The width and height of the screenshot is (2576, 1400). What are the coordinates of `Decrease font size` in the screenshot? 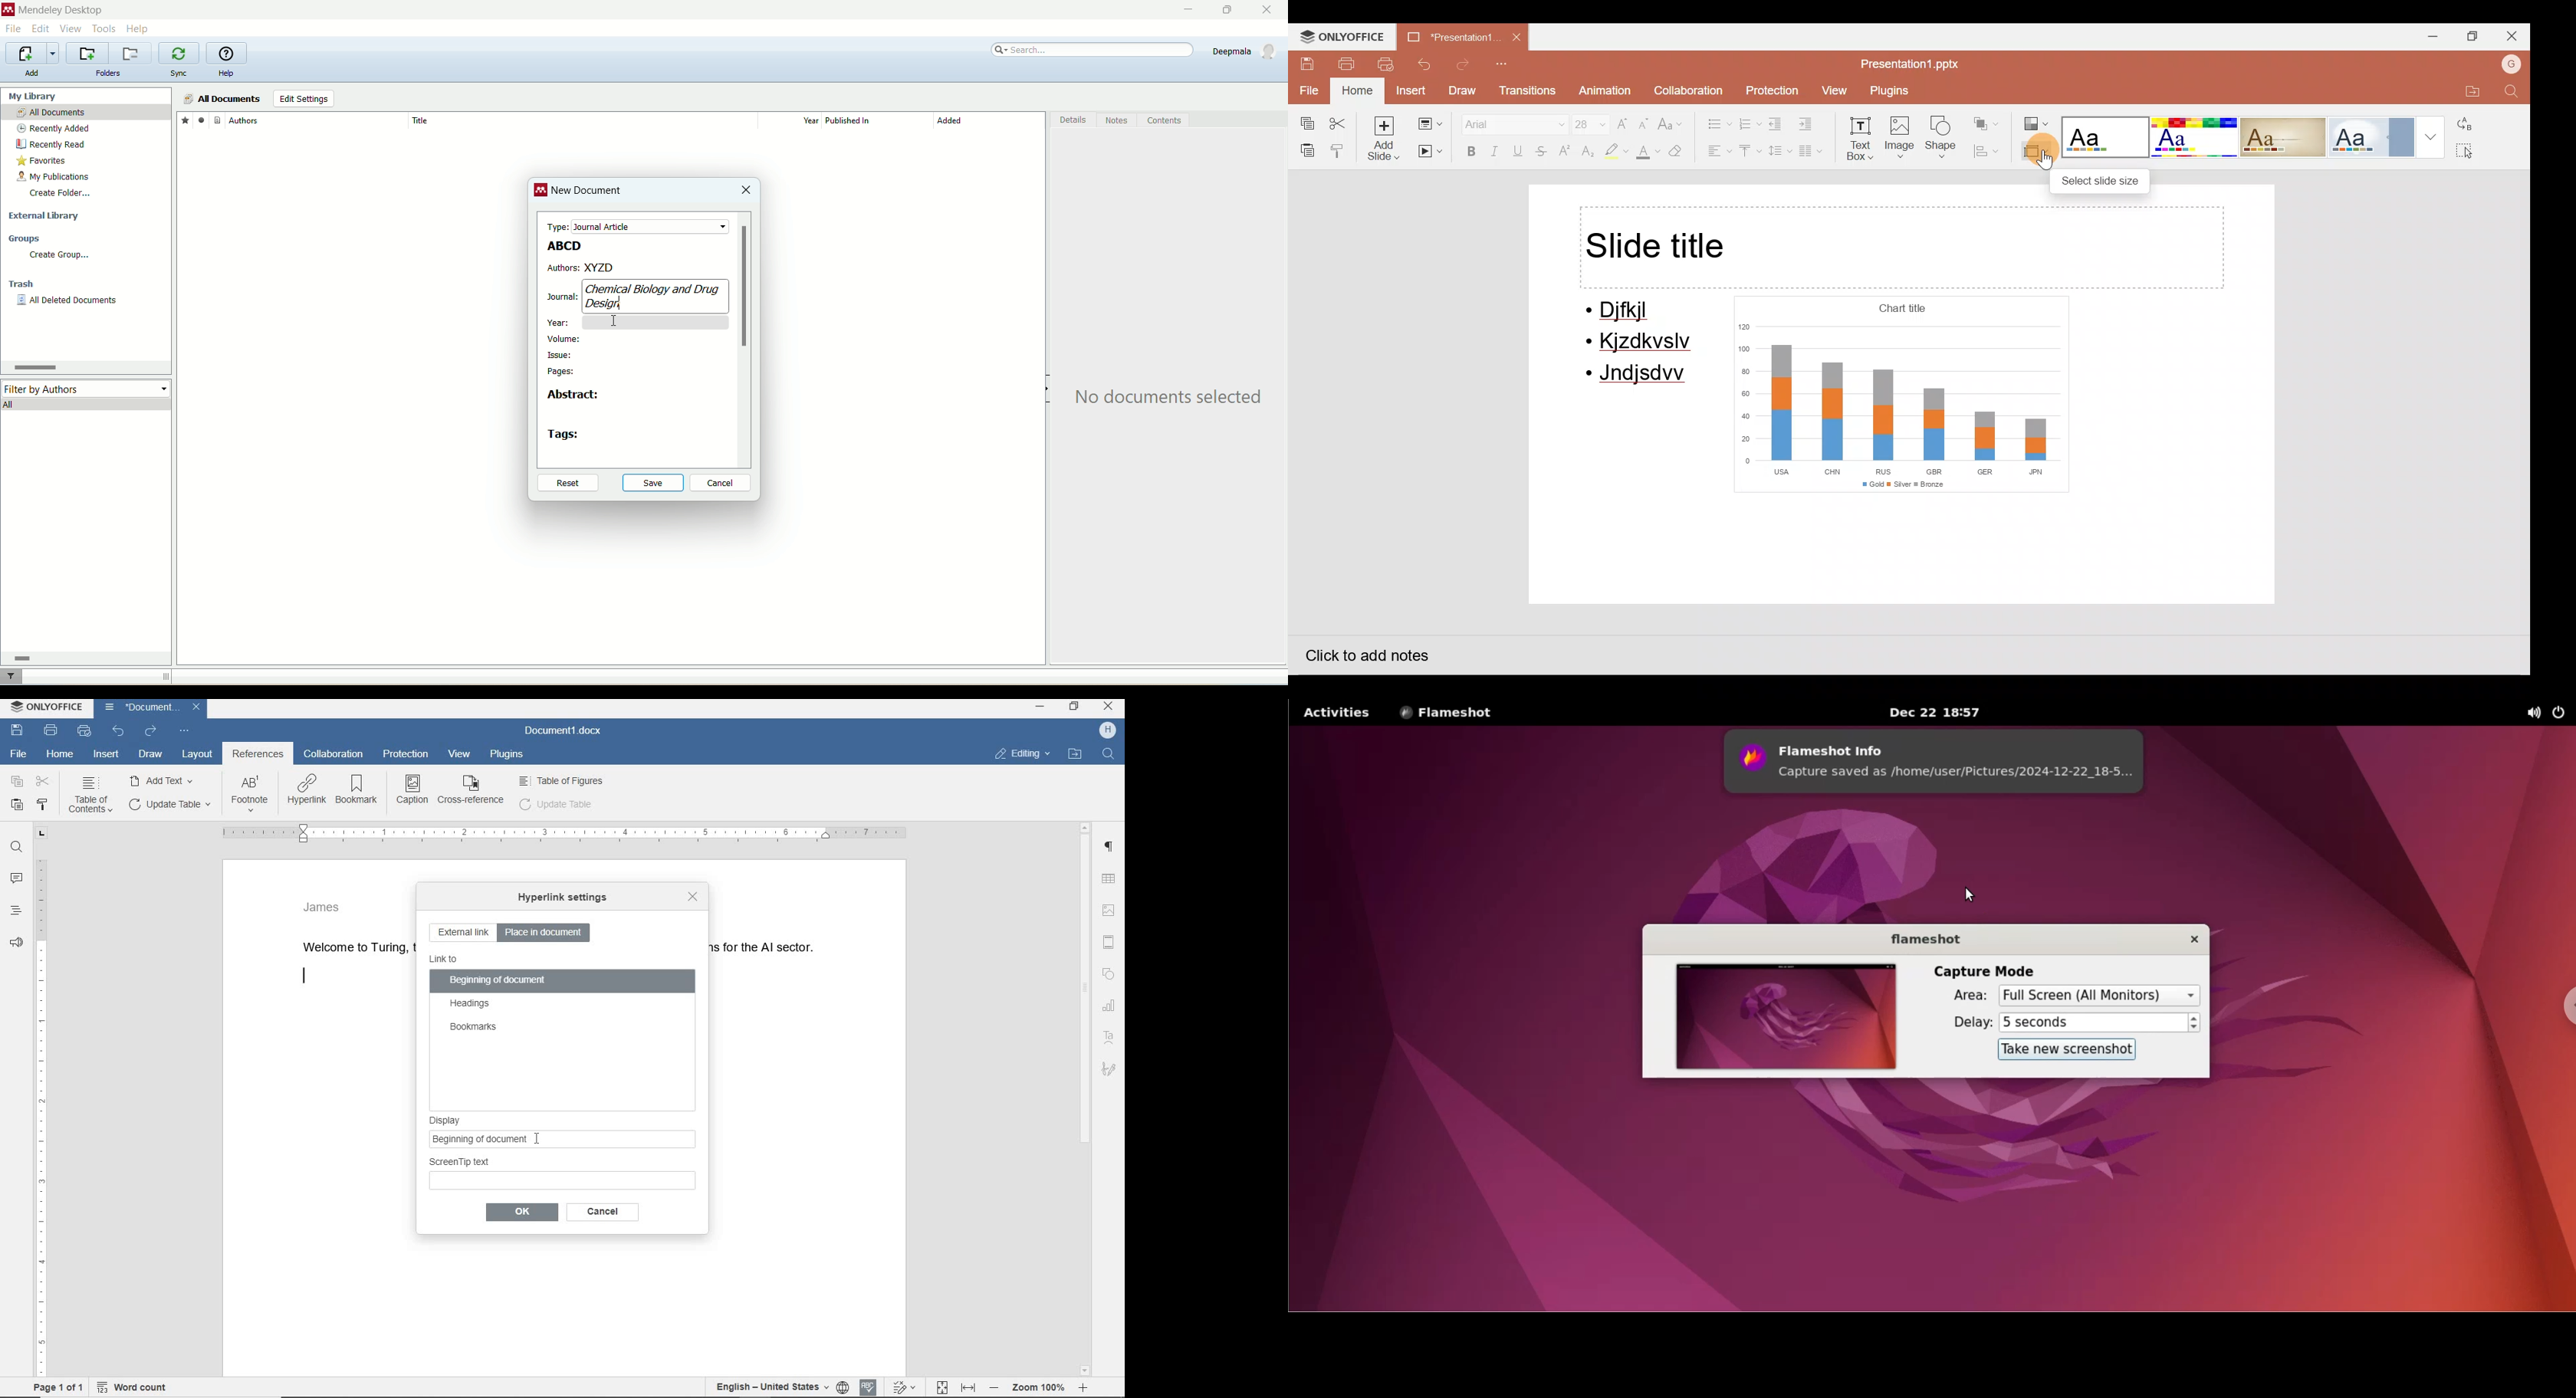 It's located at (1645, 119).